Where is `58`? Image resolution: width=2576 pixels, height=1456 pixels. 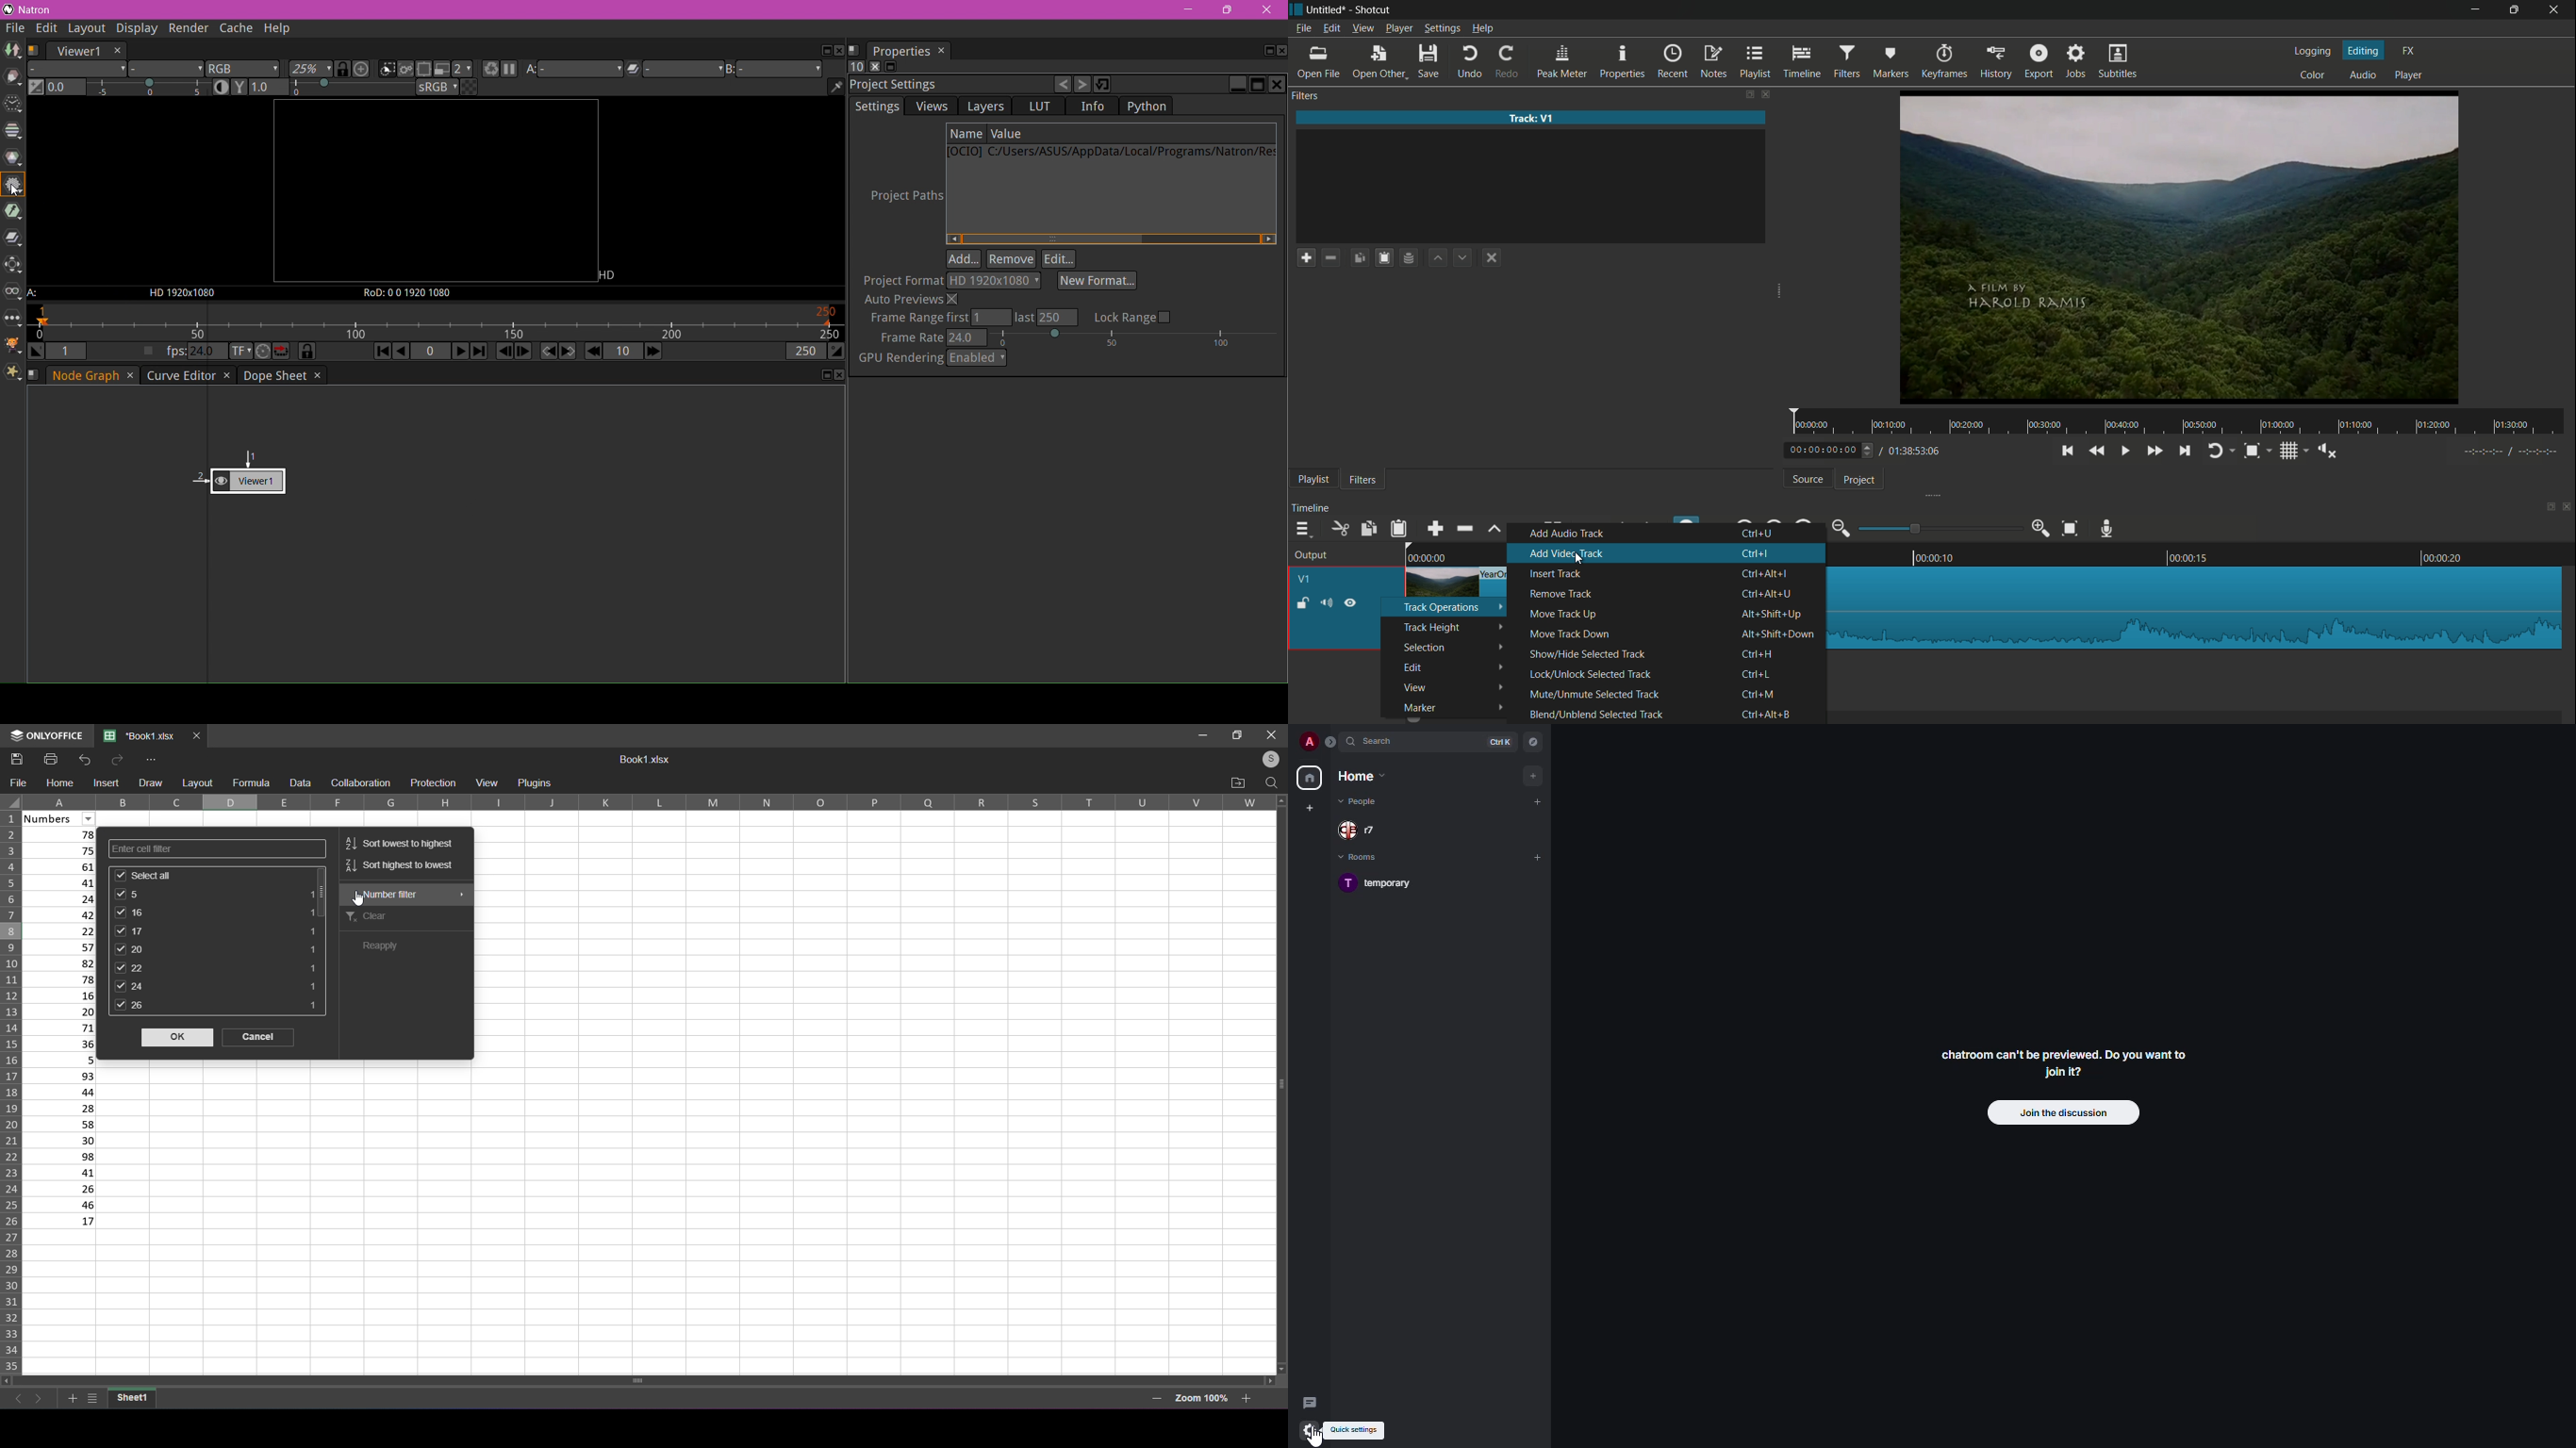
58 is located at coordinates (60, 1124).